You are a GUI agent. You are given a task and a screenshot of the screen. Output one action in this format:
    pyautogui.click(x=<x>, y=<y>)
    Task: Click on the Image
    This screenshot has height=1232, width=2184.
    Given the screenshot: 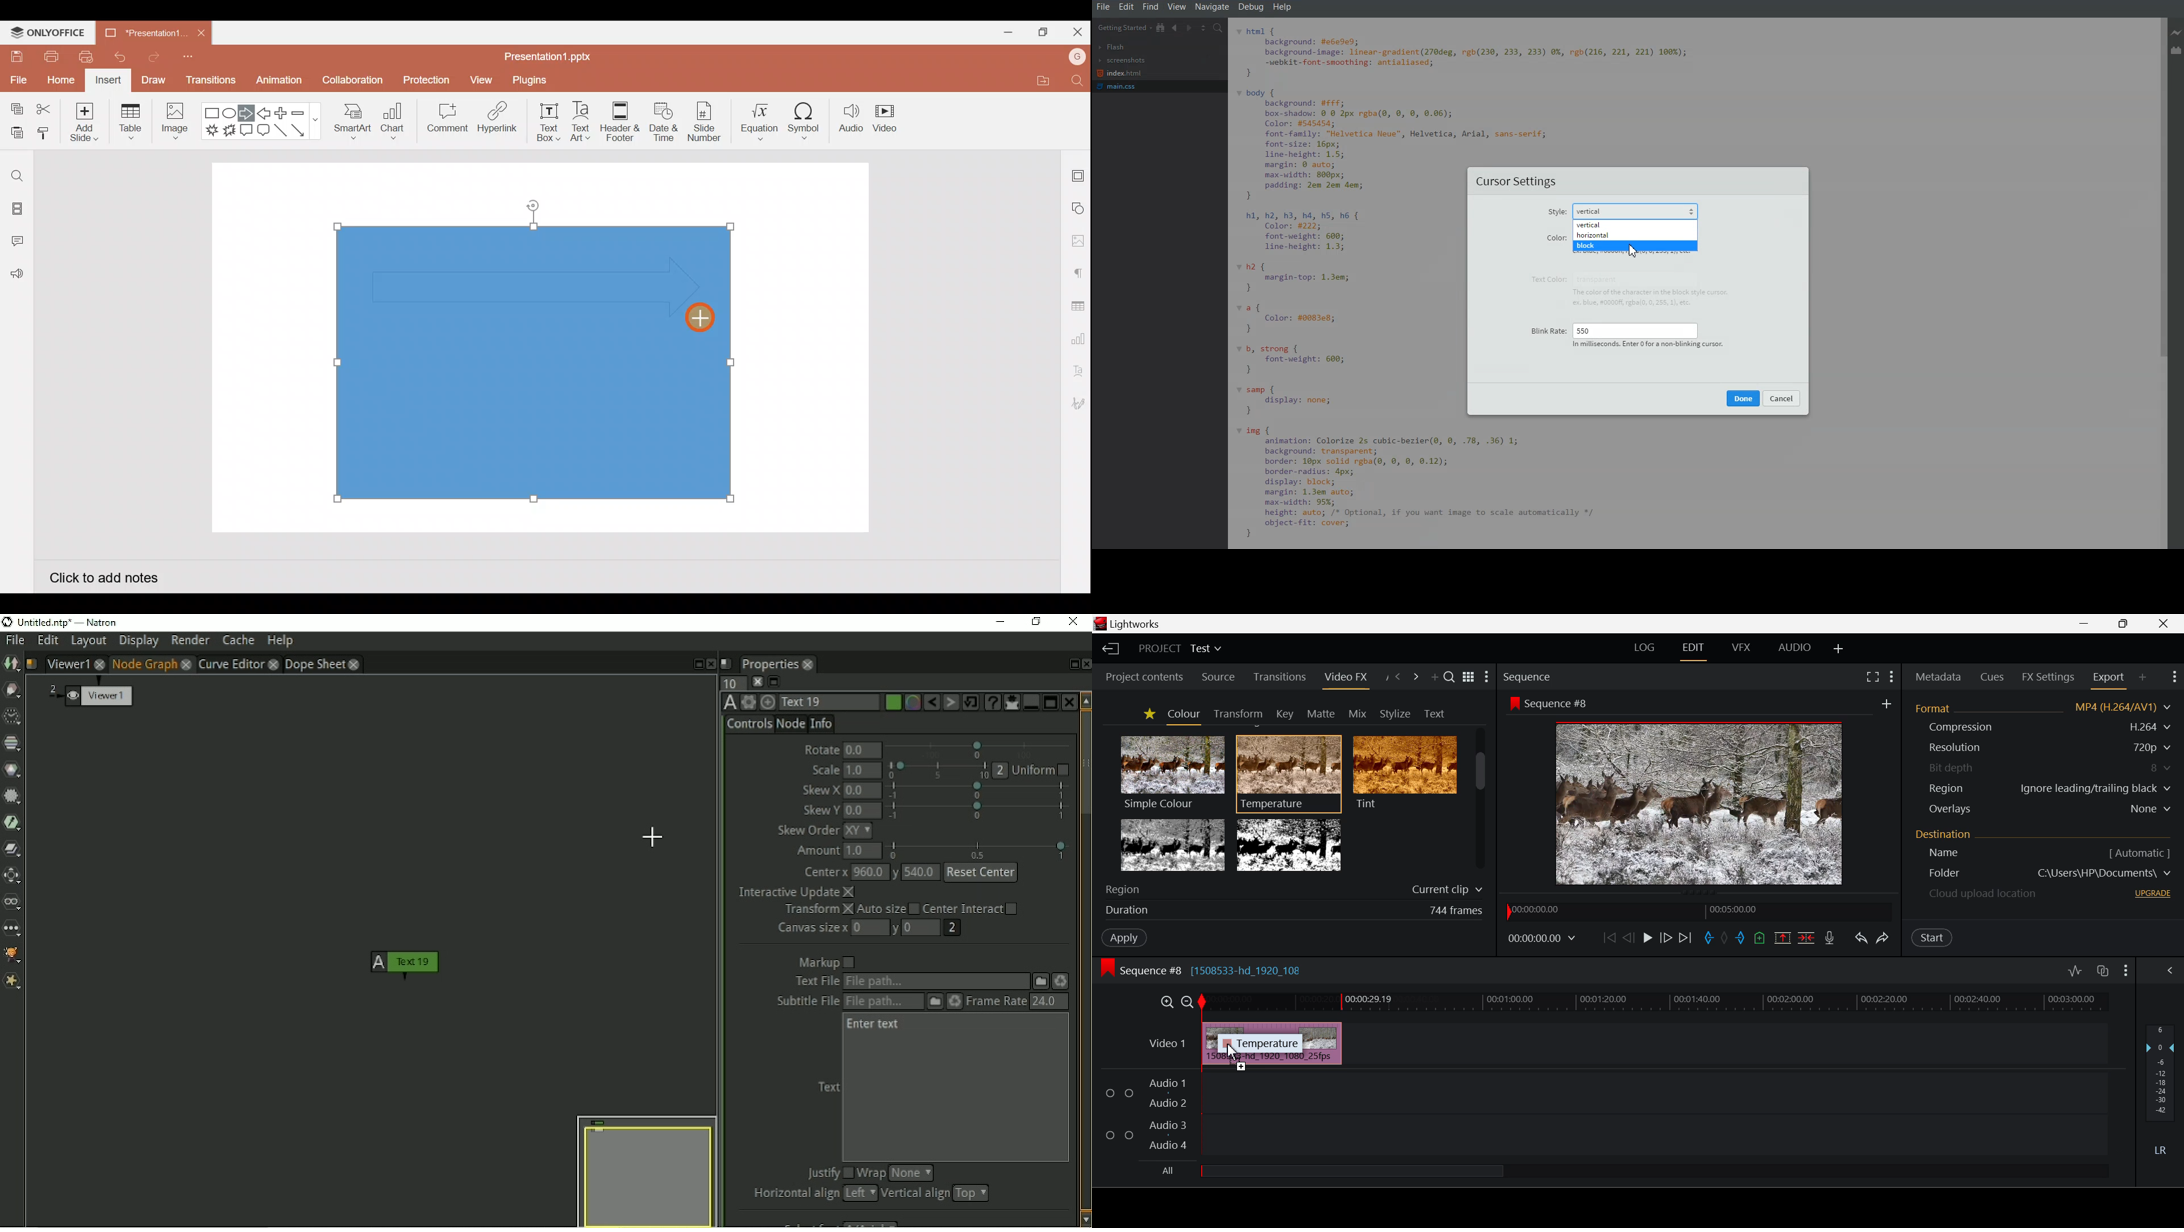 What is the action you would take?
    pyautogui.click(x=173, y=124)
    